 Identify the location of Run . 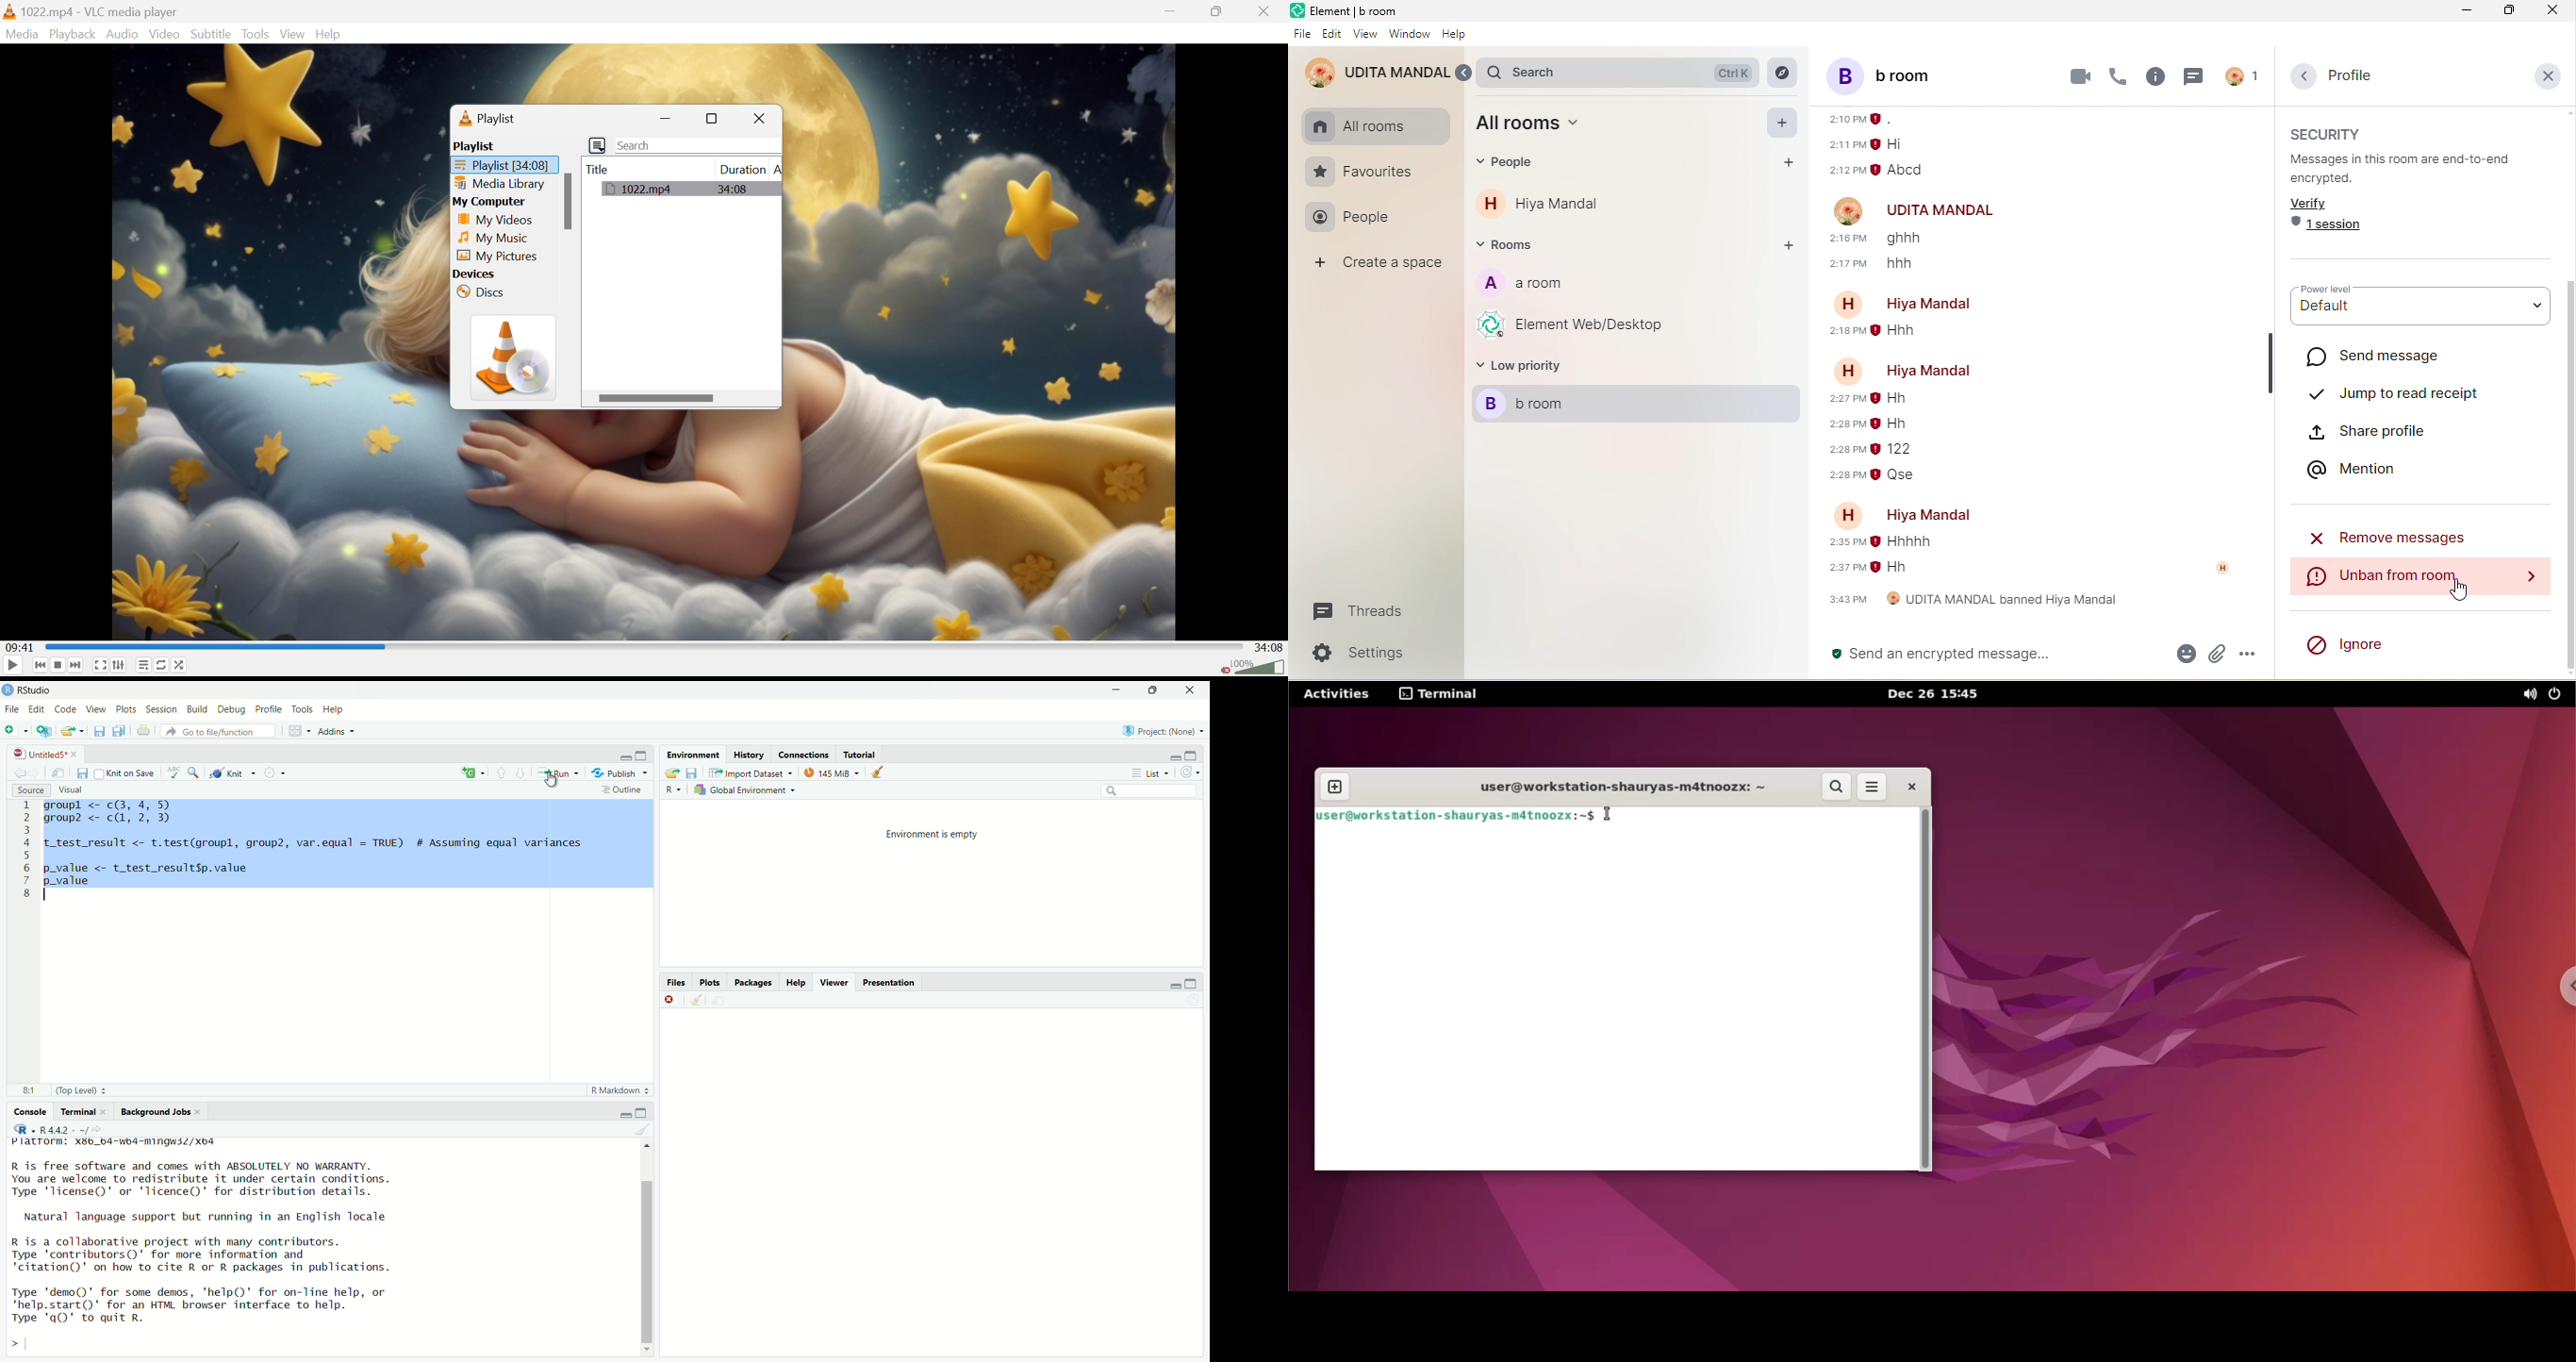
(555, 772).